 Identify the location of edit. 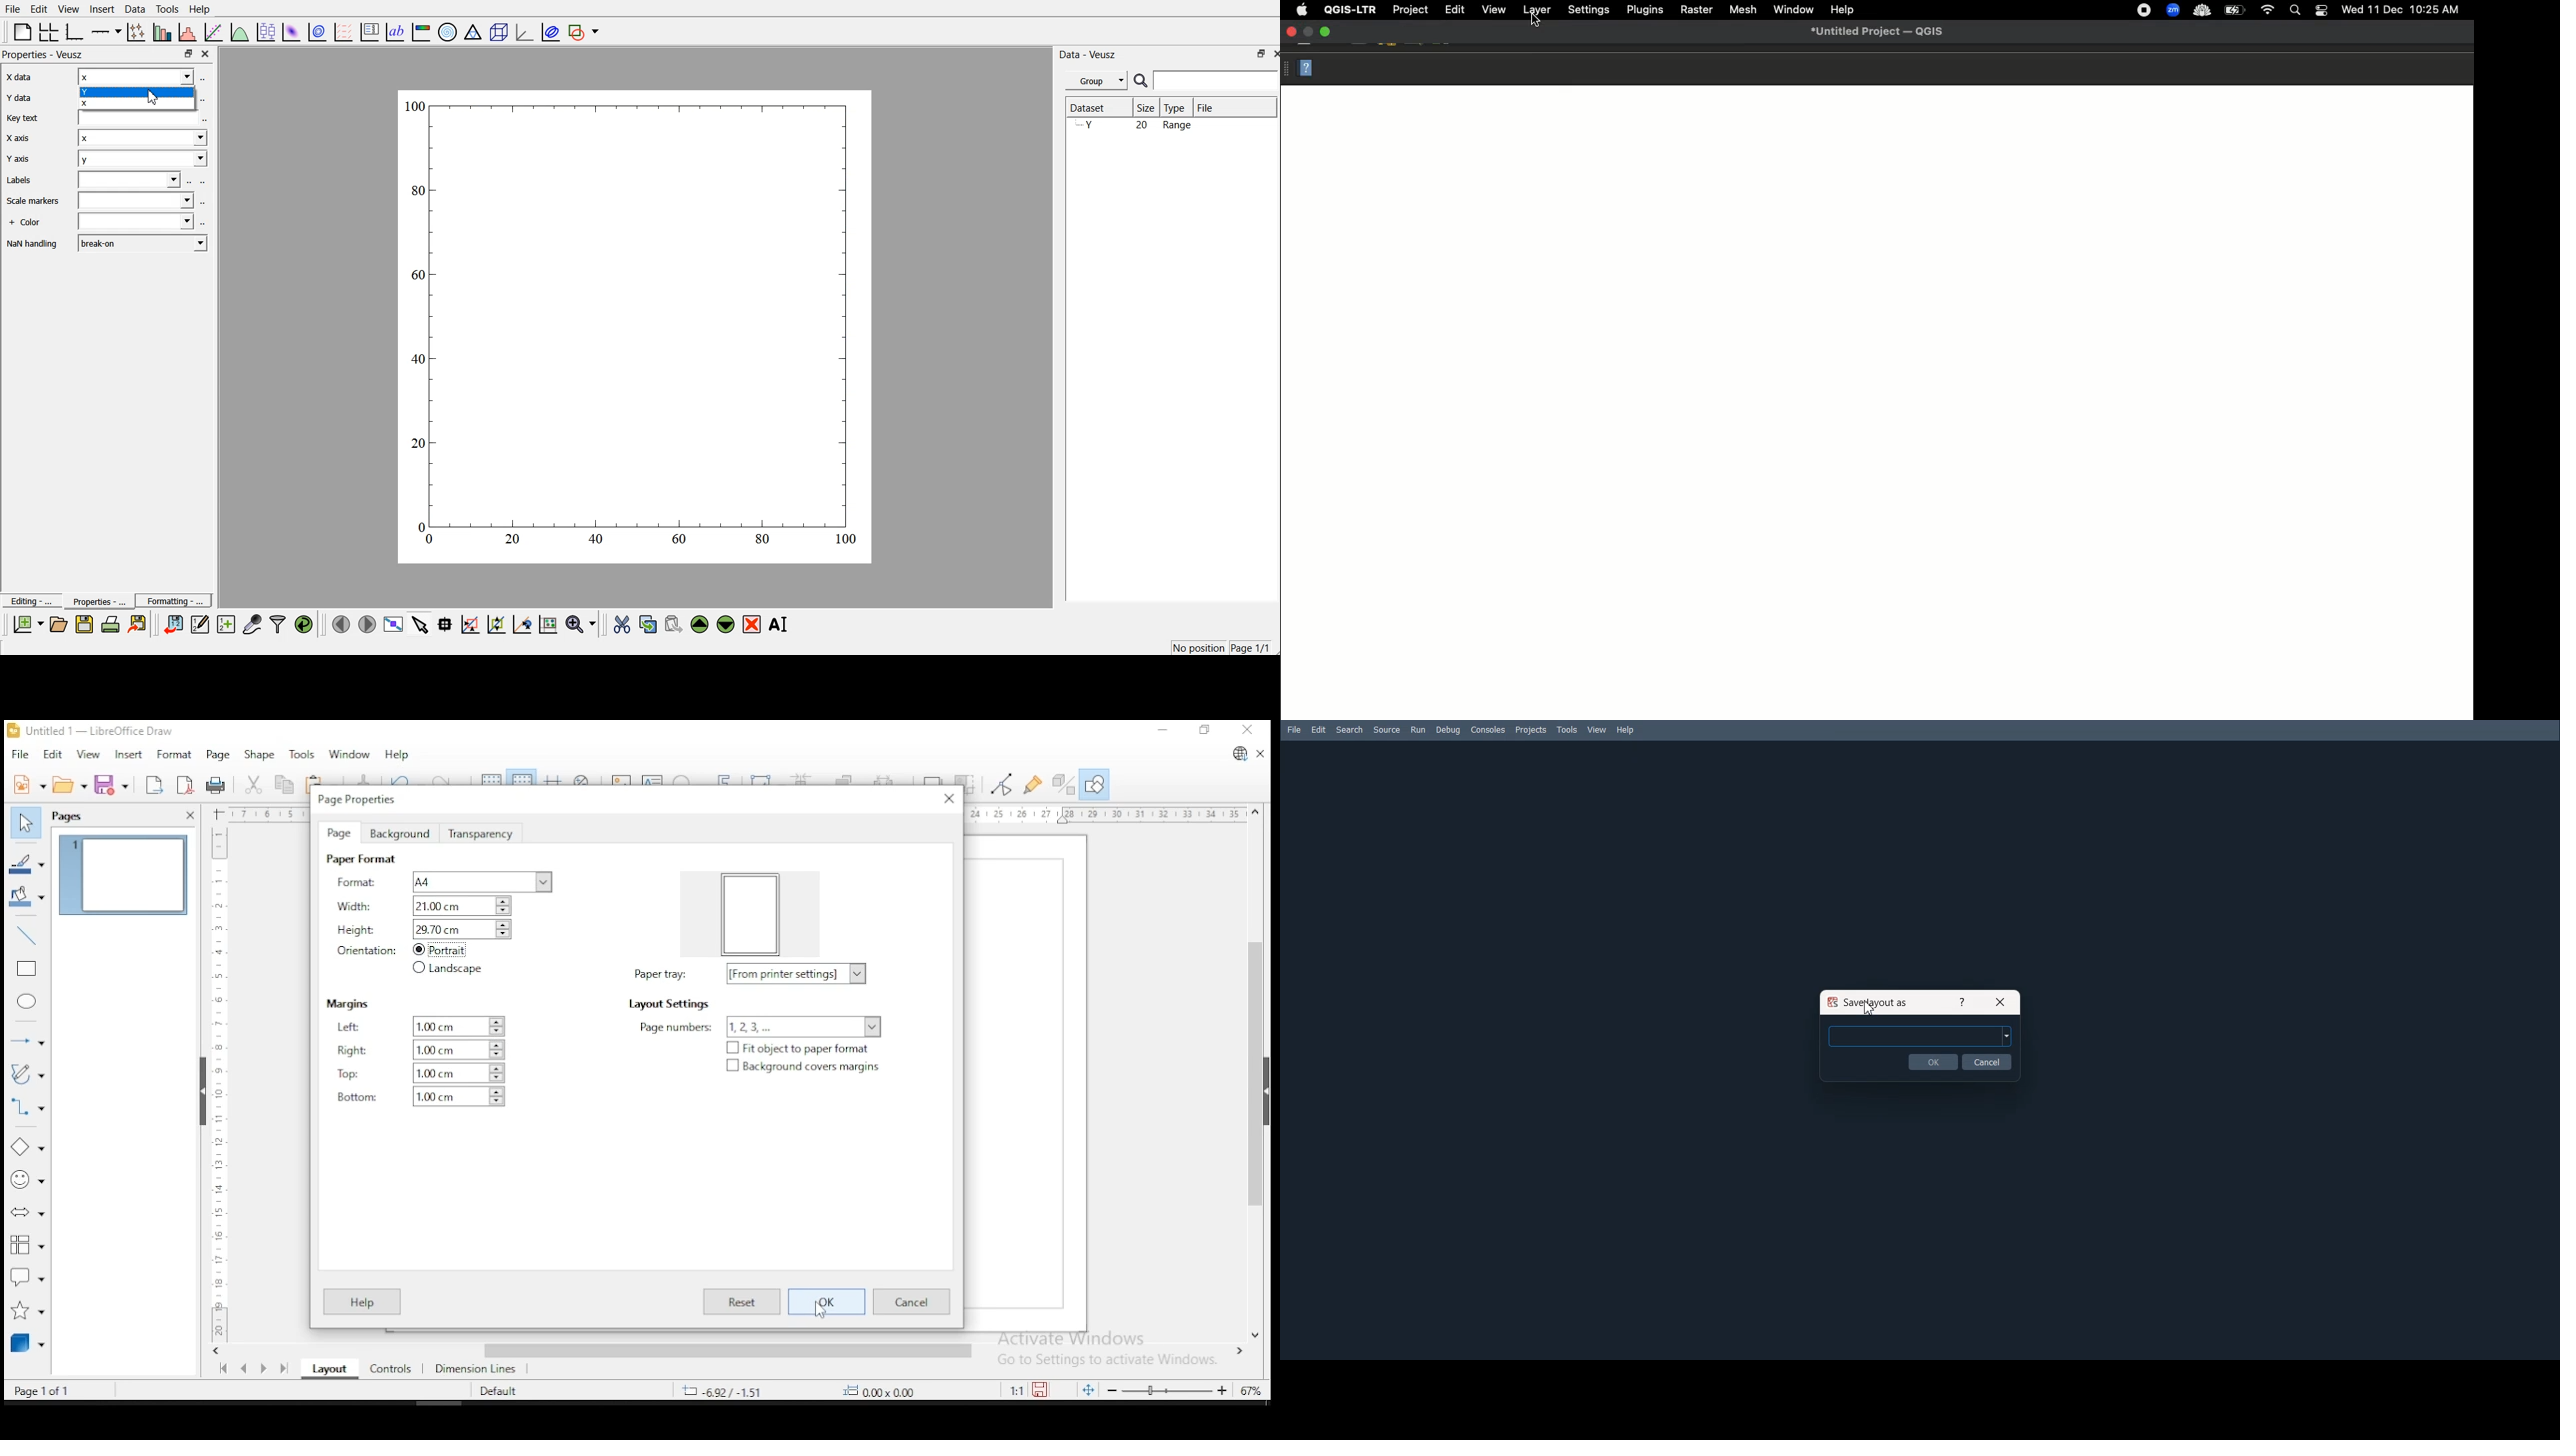
(55, 755).